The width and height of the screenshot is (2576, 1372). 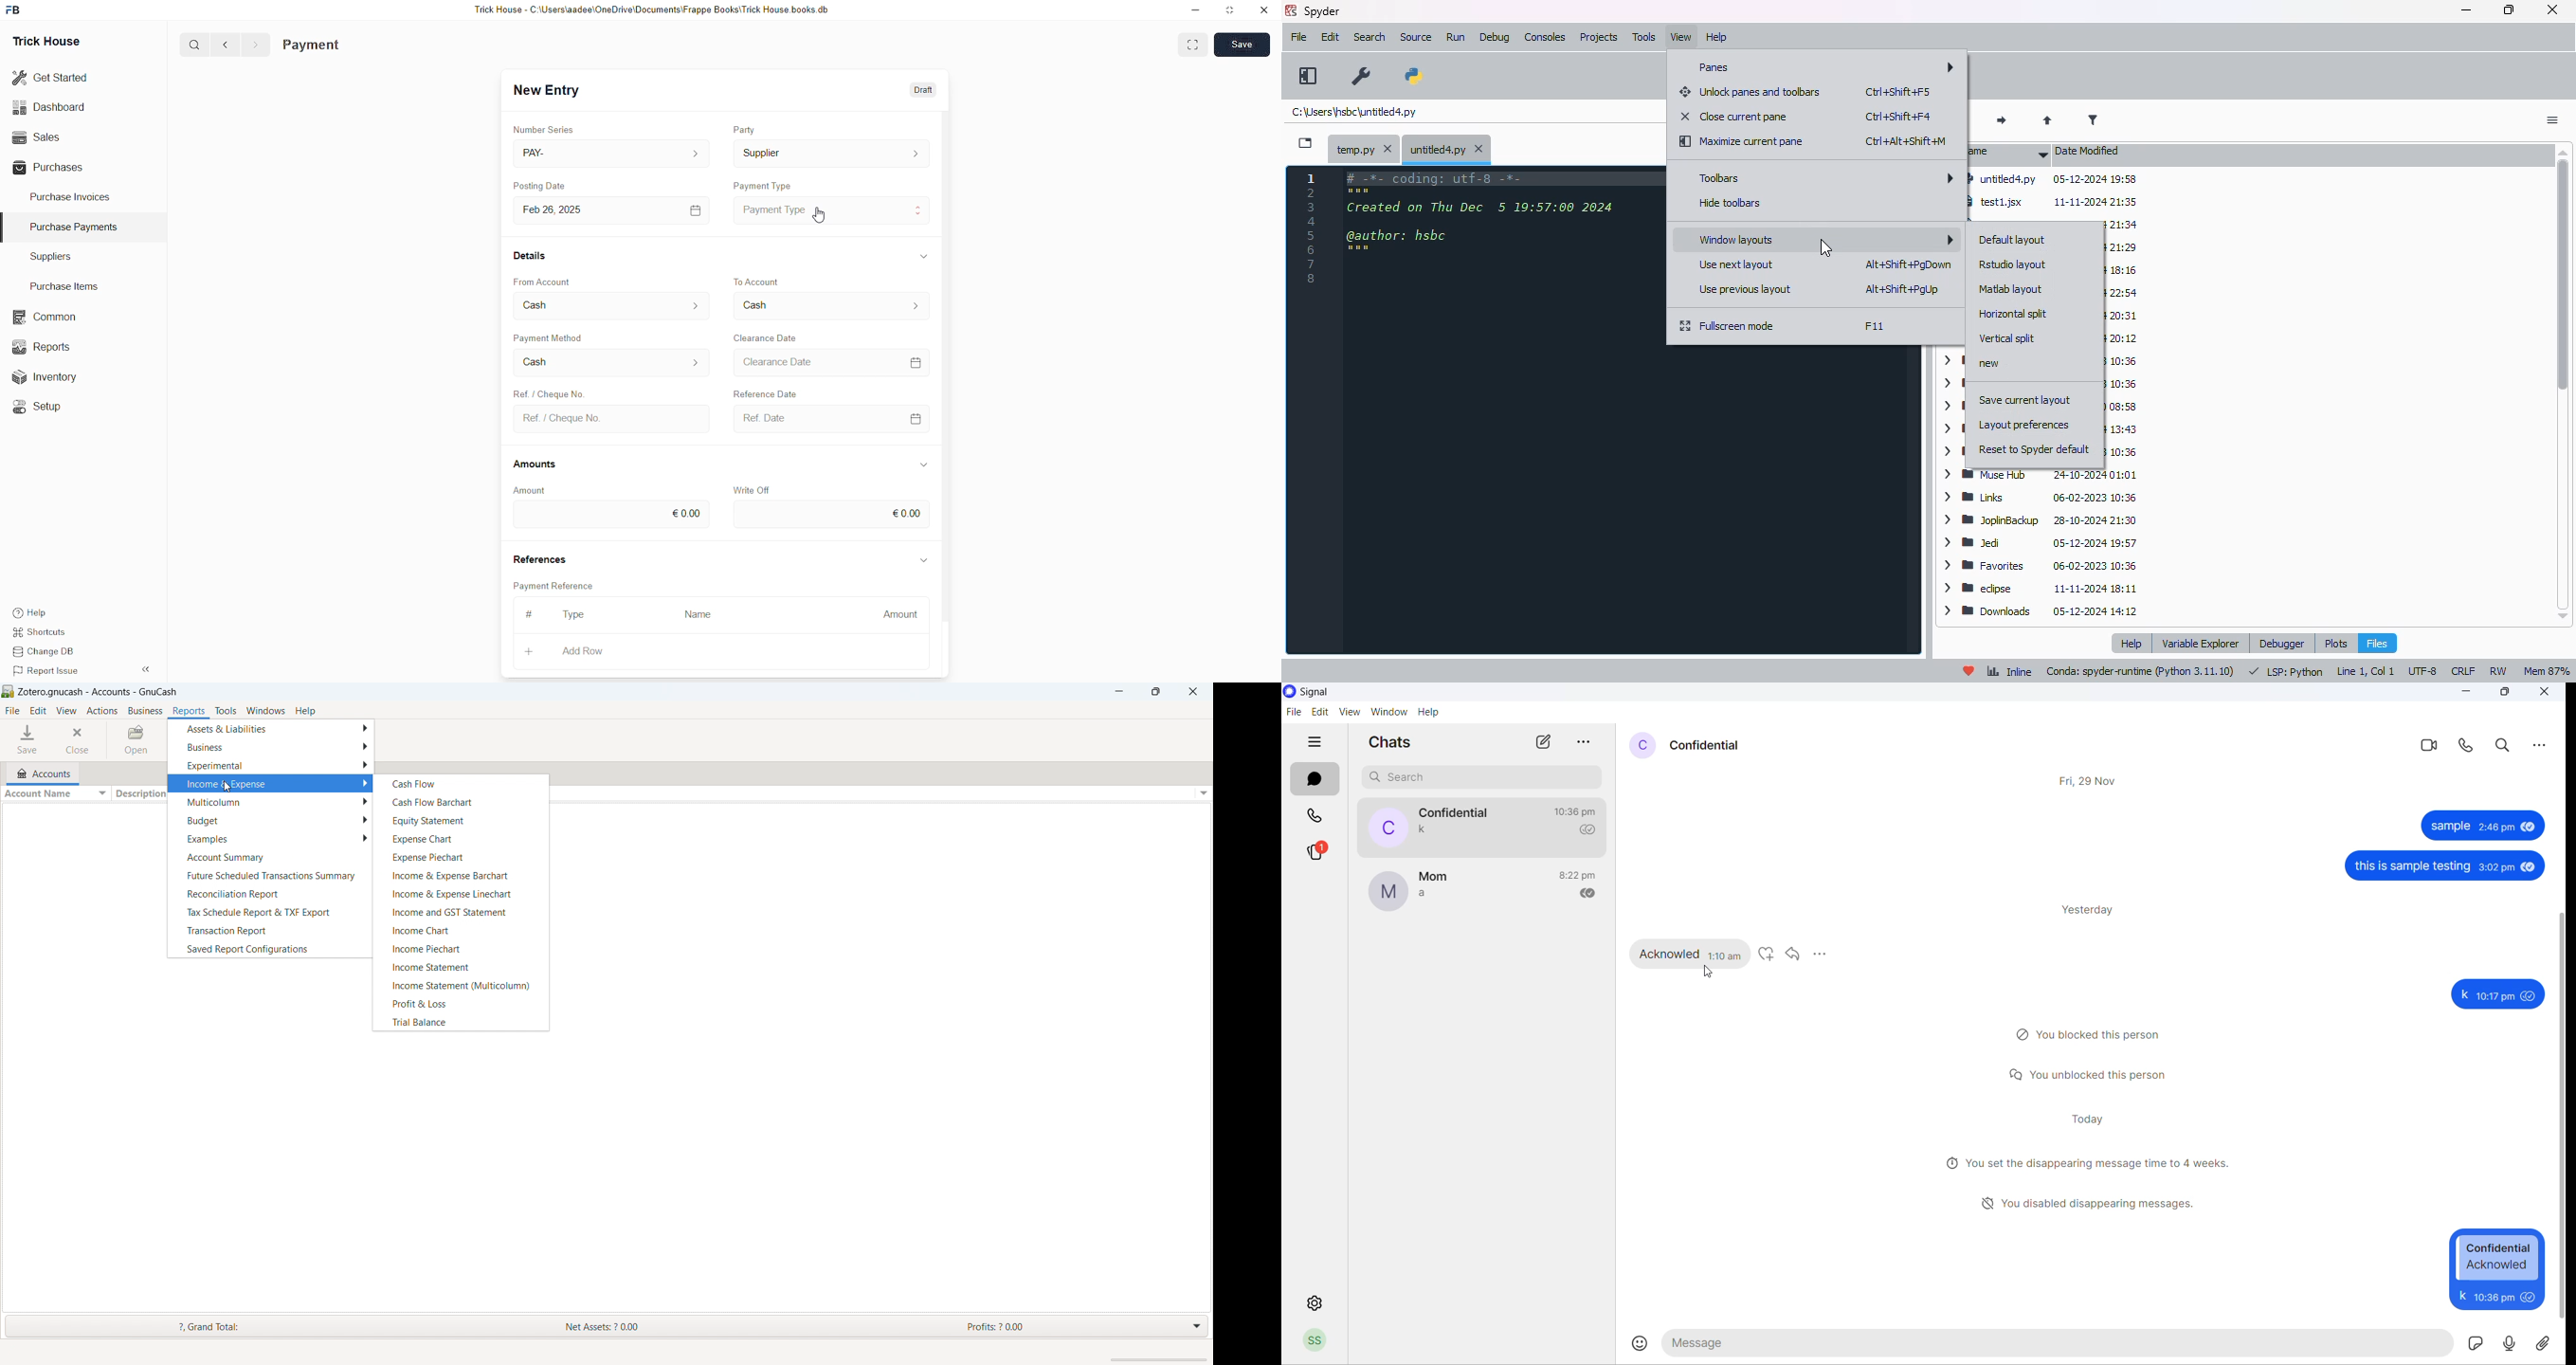 What do you see at coordinates (1823, 955) in the screenshot?
I see `more options` at bounding box center [1823, 955].